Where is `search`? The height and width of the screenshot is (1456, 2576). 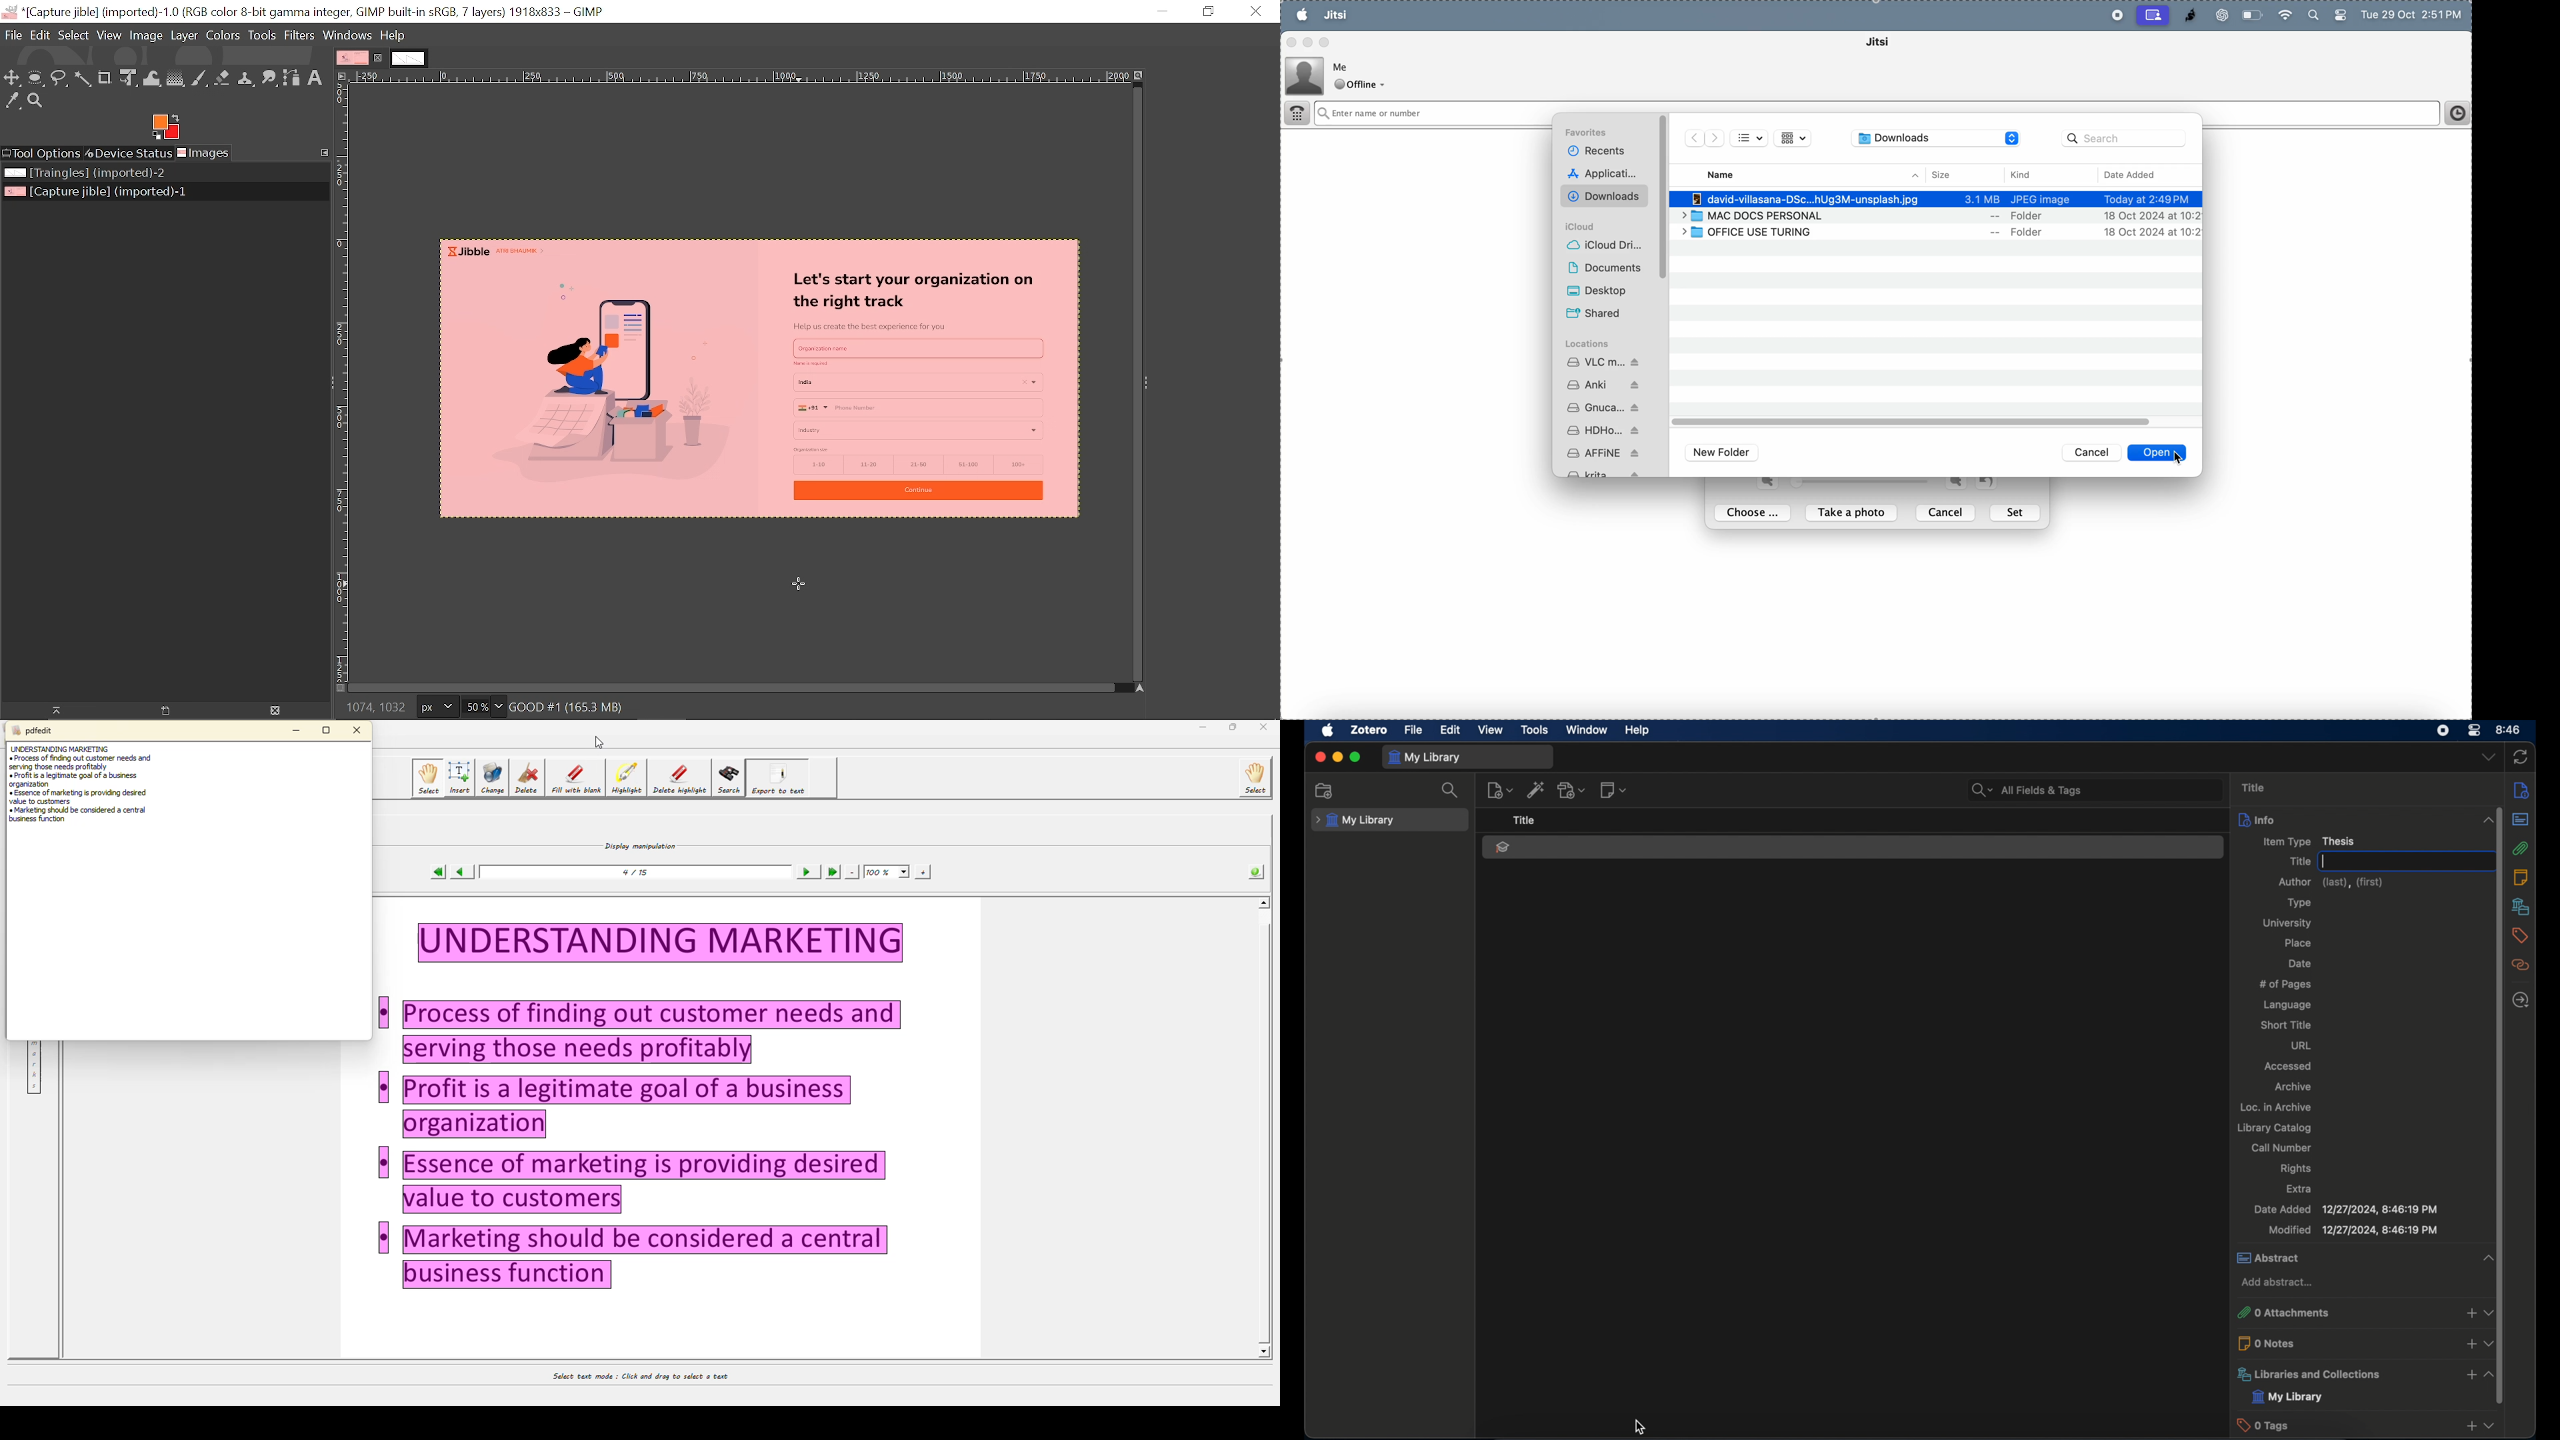 search is located at coordinates (2312, 16).